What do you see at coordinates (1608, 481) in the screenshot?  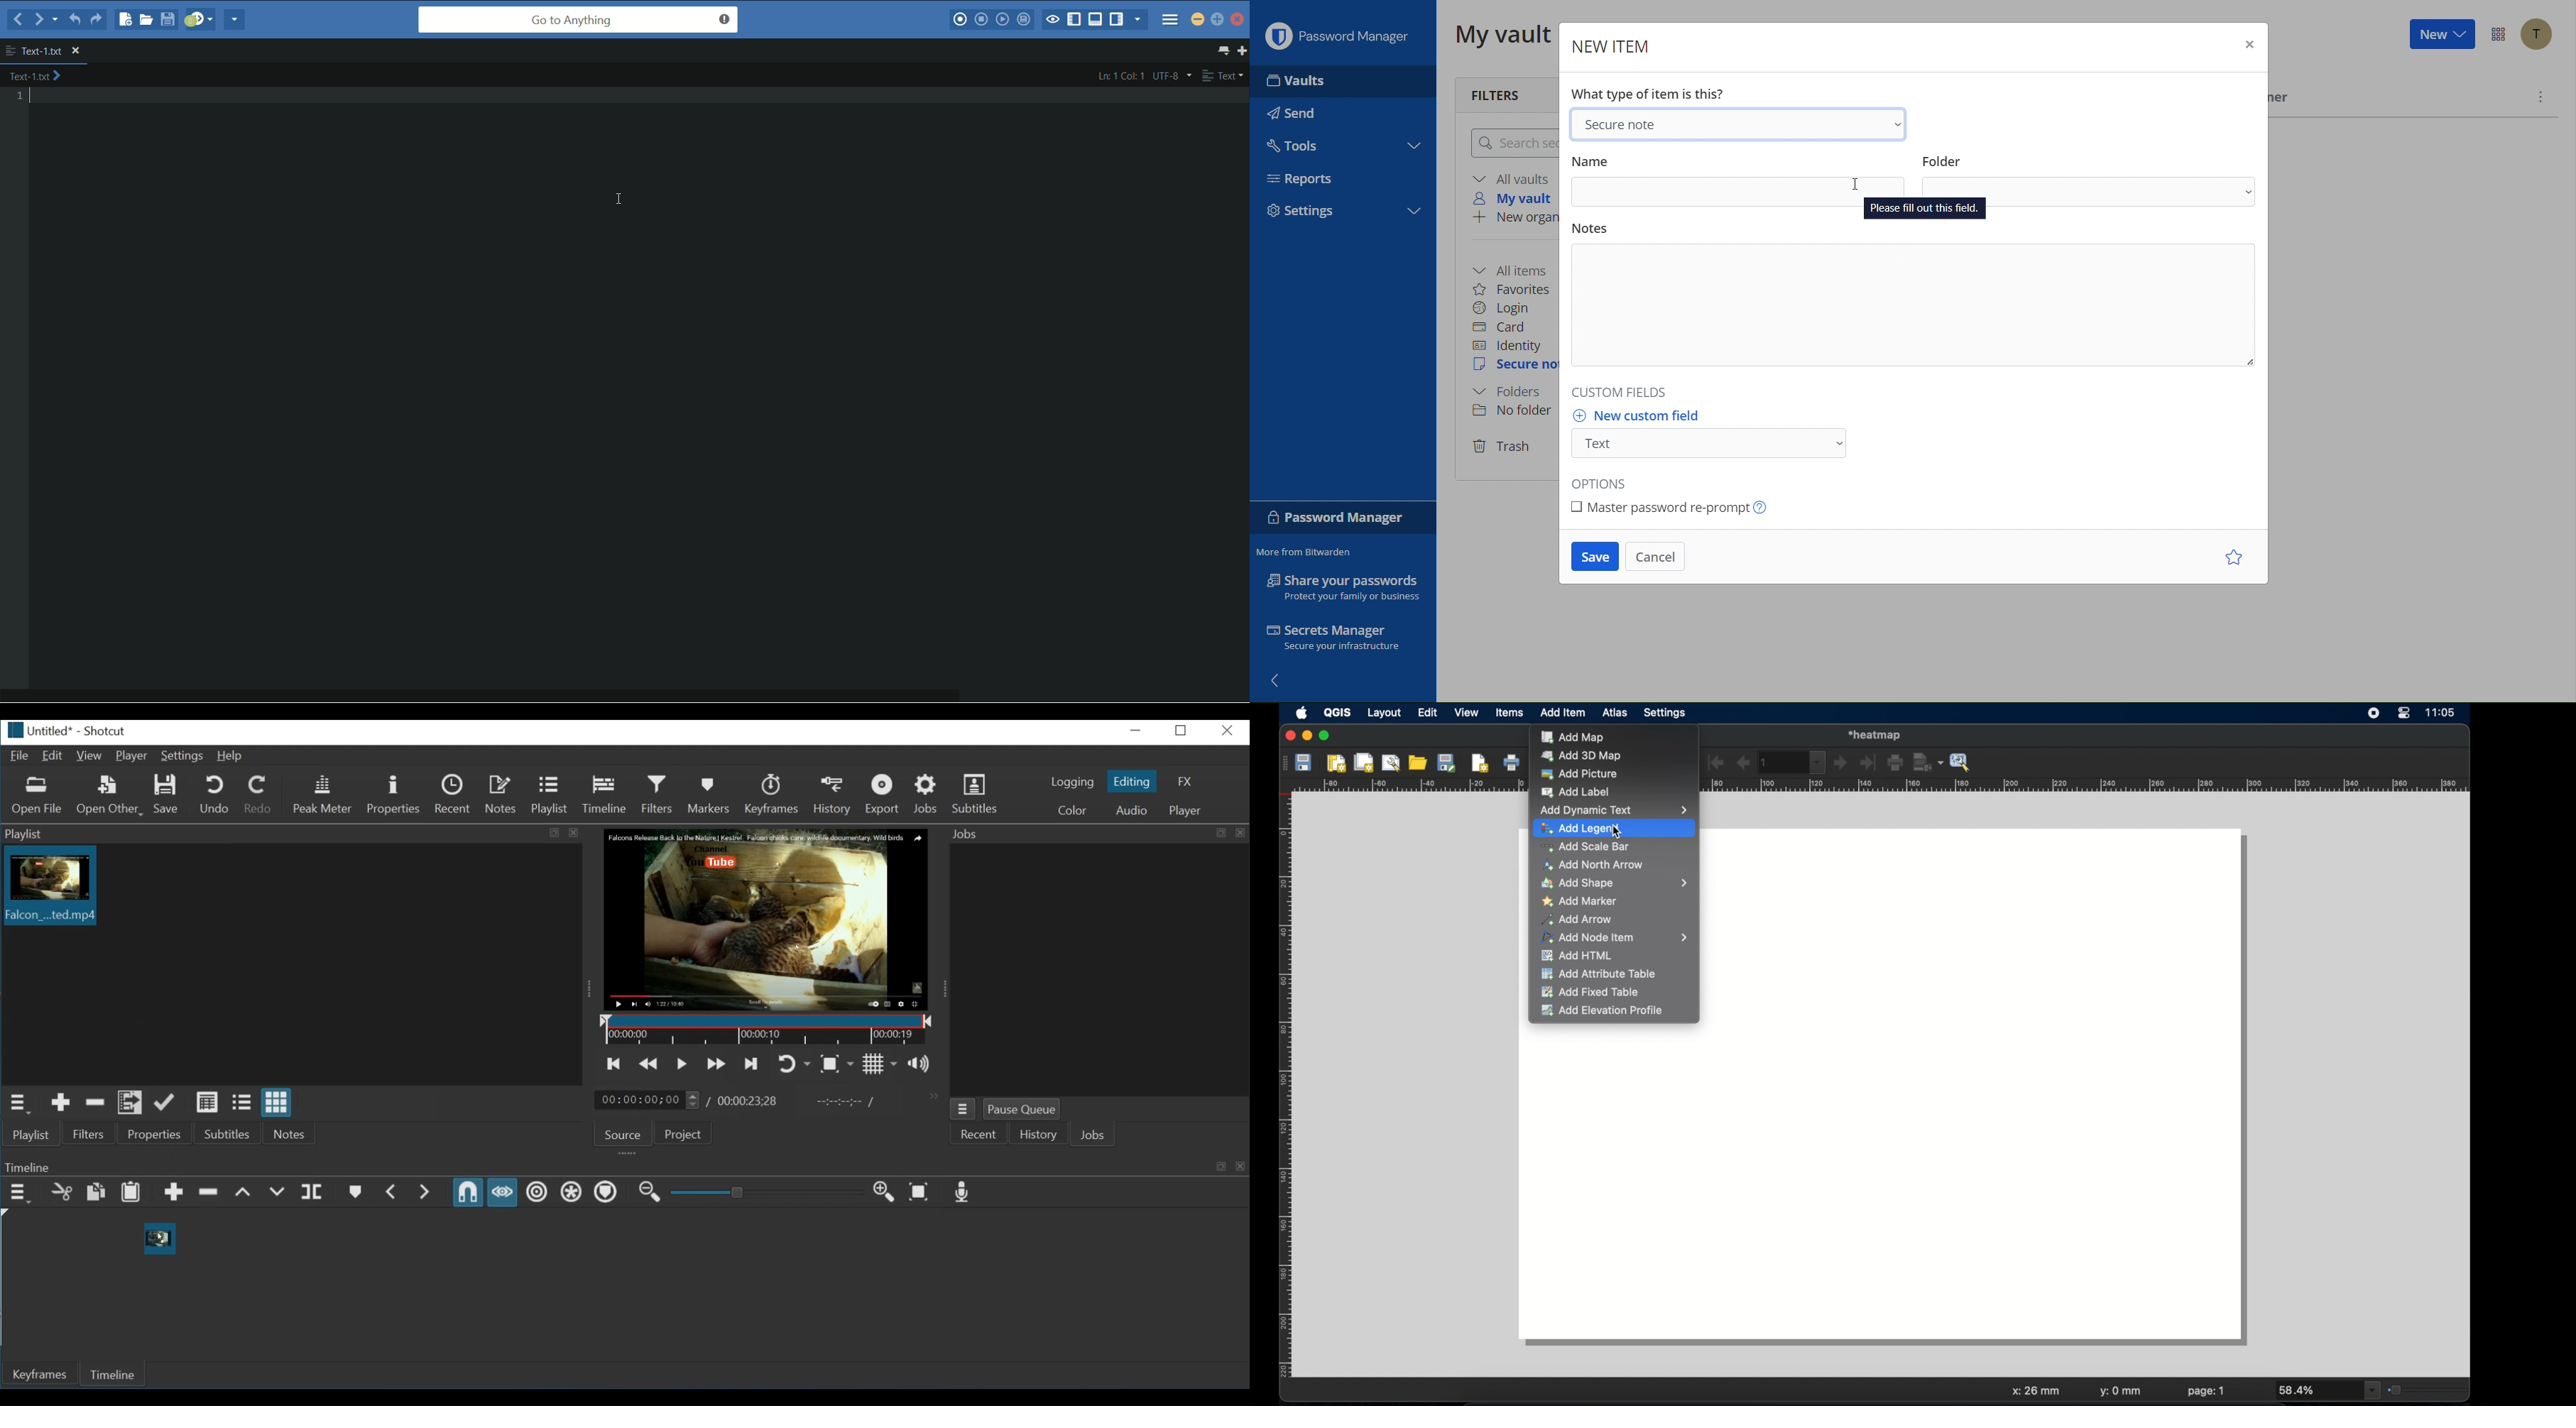 I see `Options` at bounding box center [1608, 481].